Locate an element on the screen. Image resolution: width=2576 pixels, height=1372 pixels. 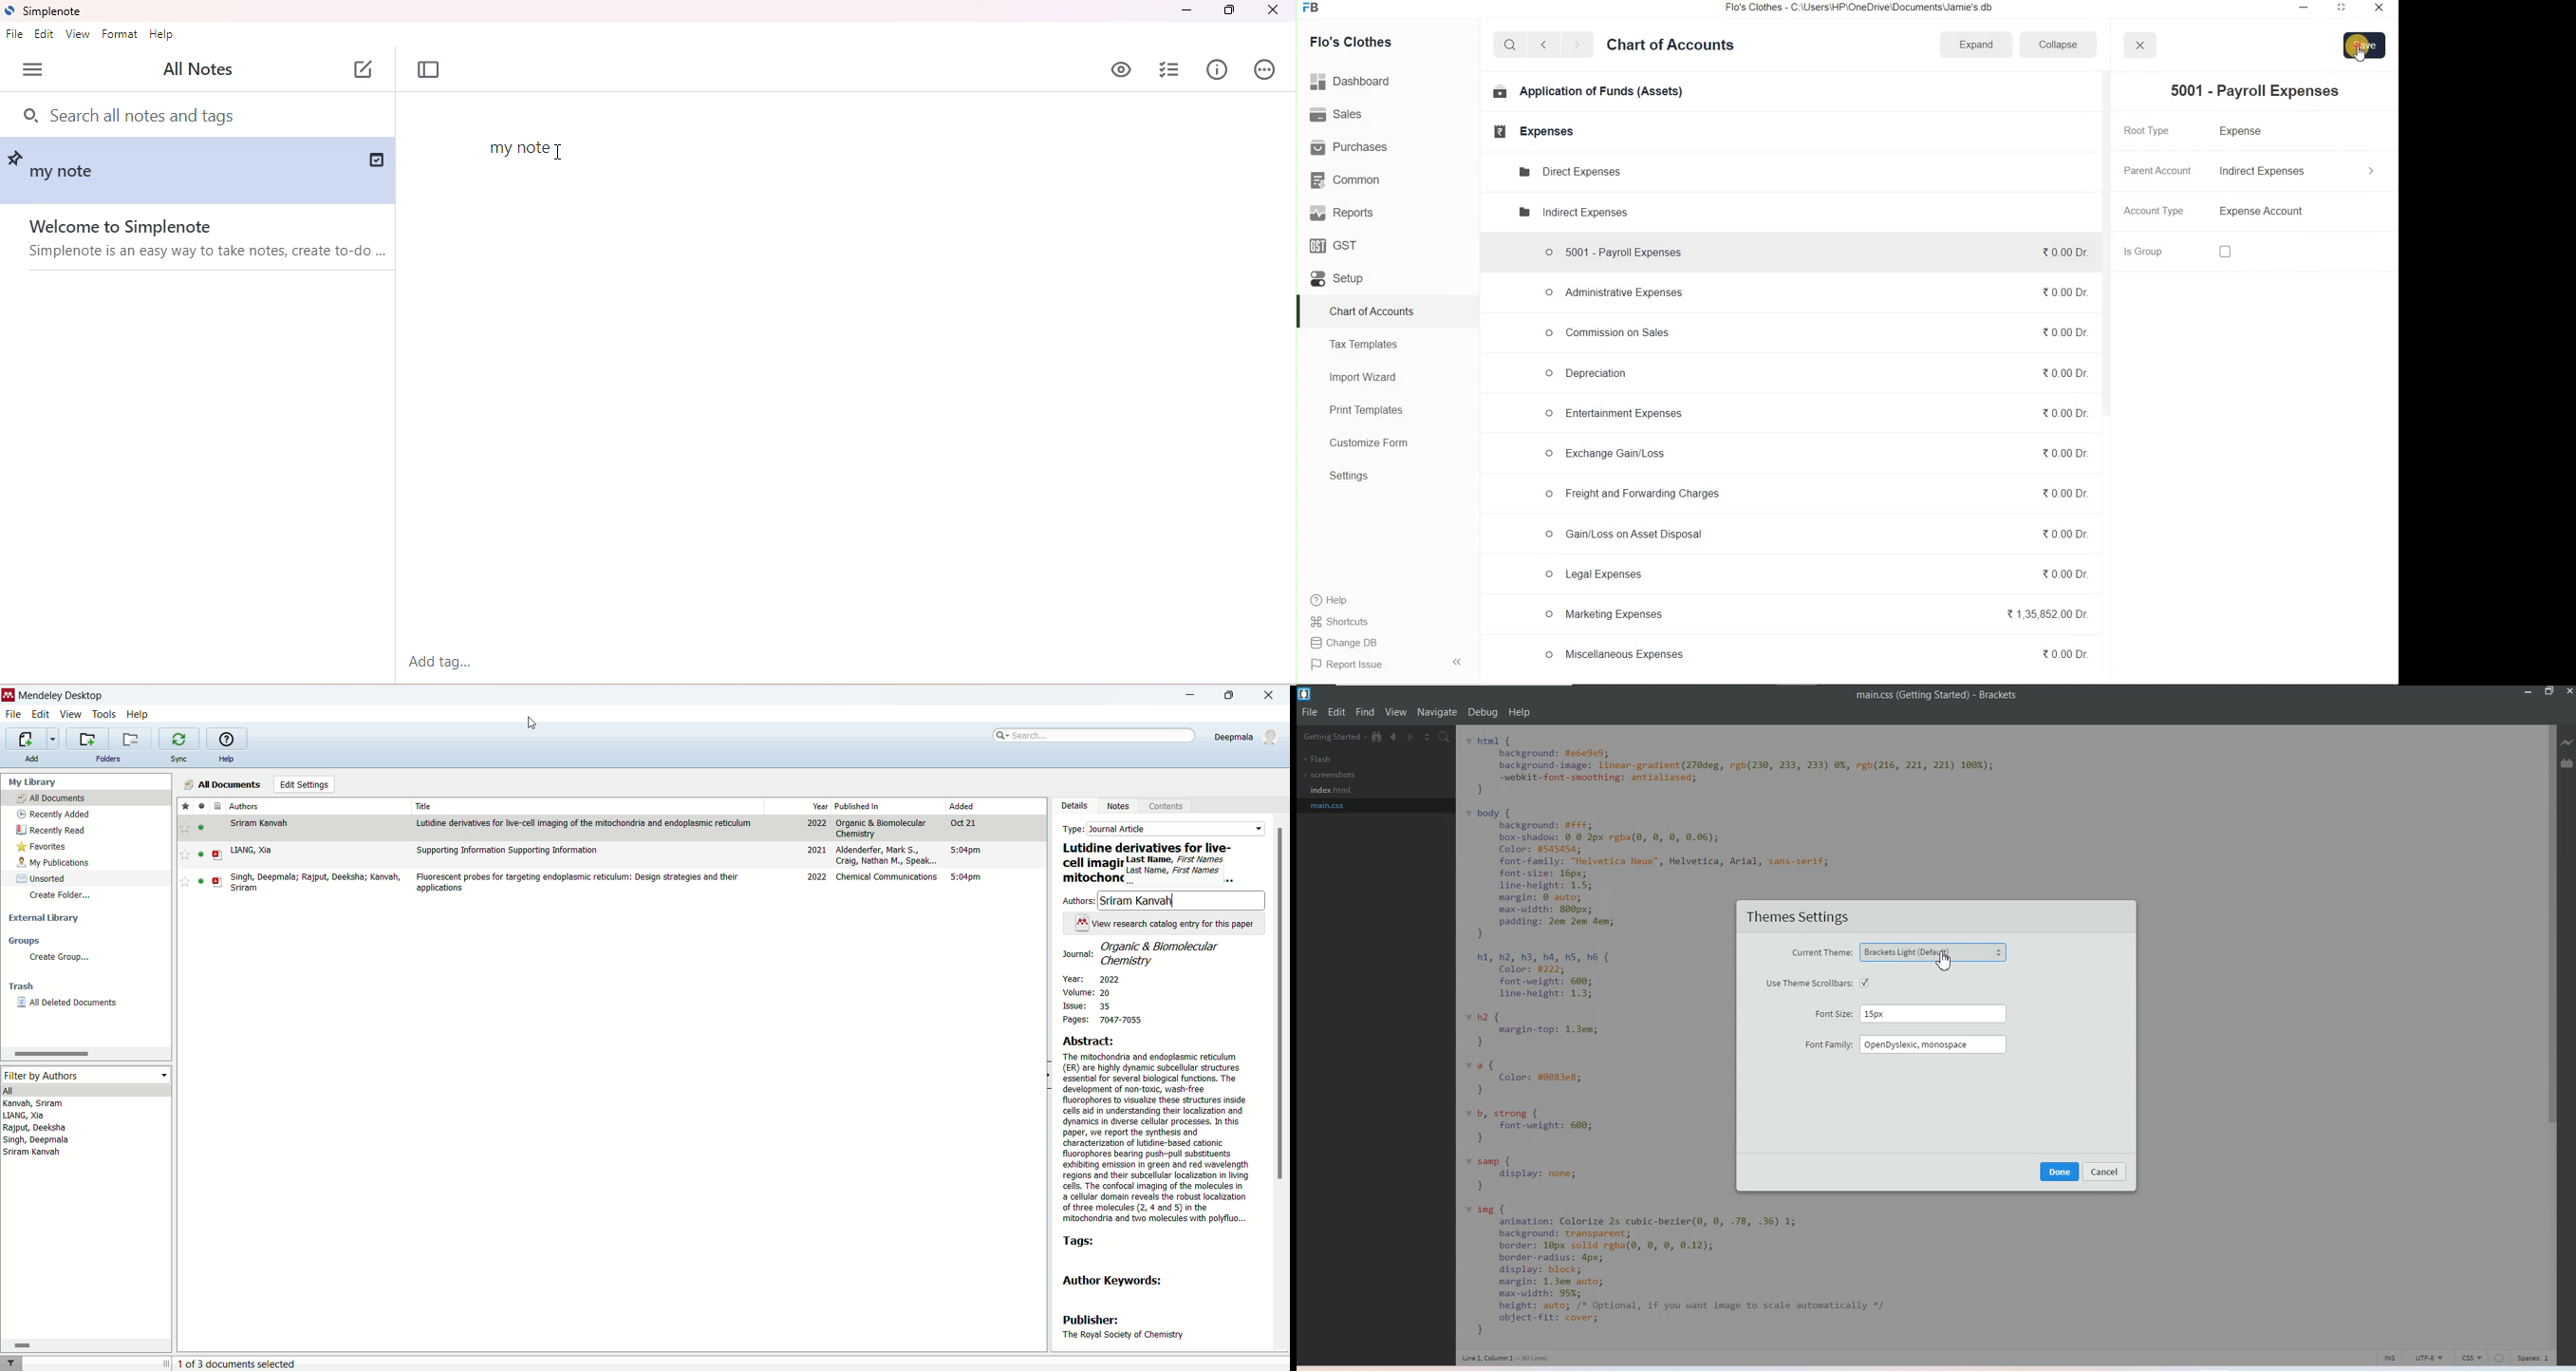
author is located at coordinates (1080, 901).